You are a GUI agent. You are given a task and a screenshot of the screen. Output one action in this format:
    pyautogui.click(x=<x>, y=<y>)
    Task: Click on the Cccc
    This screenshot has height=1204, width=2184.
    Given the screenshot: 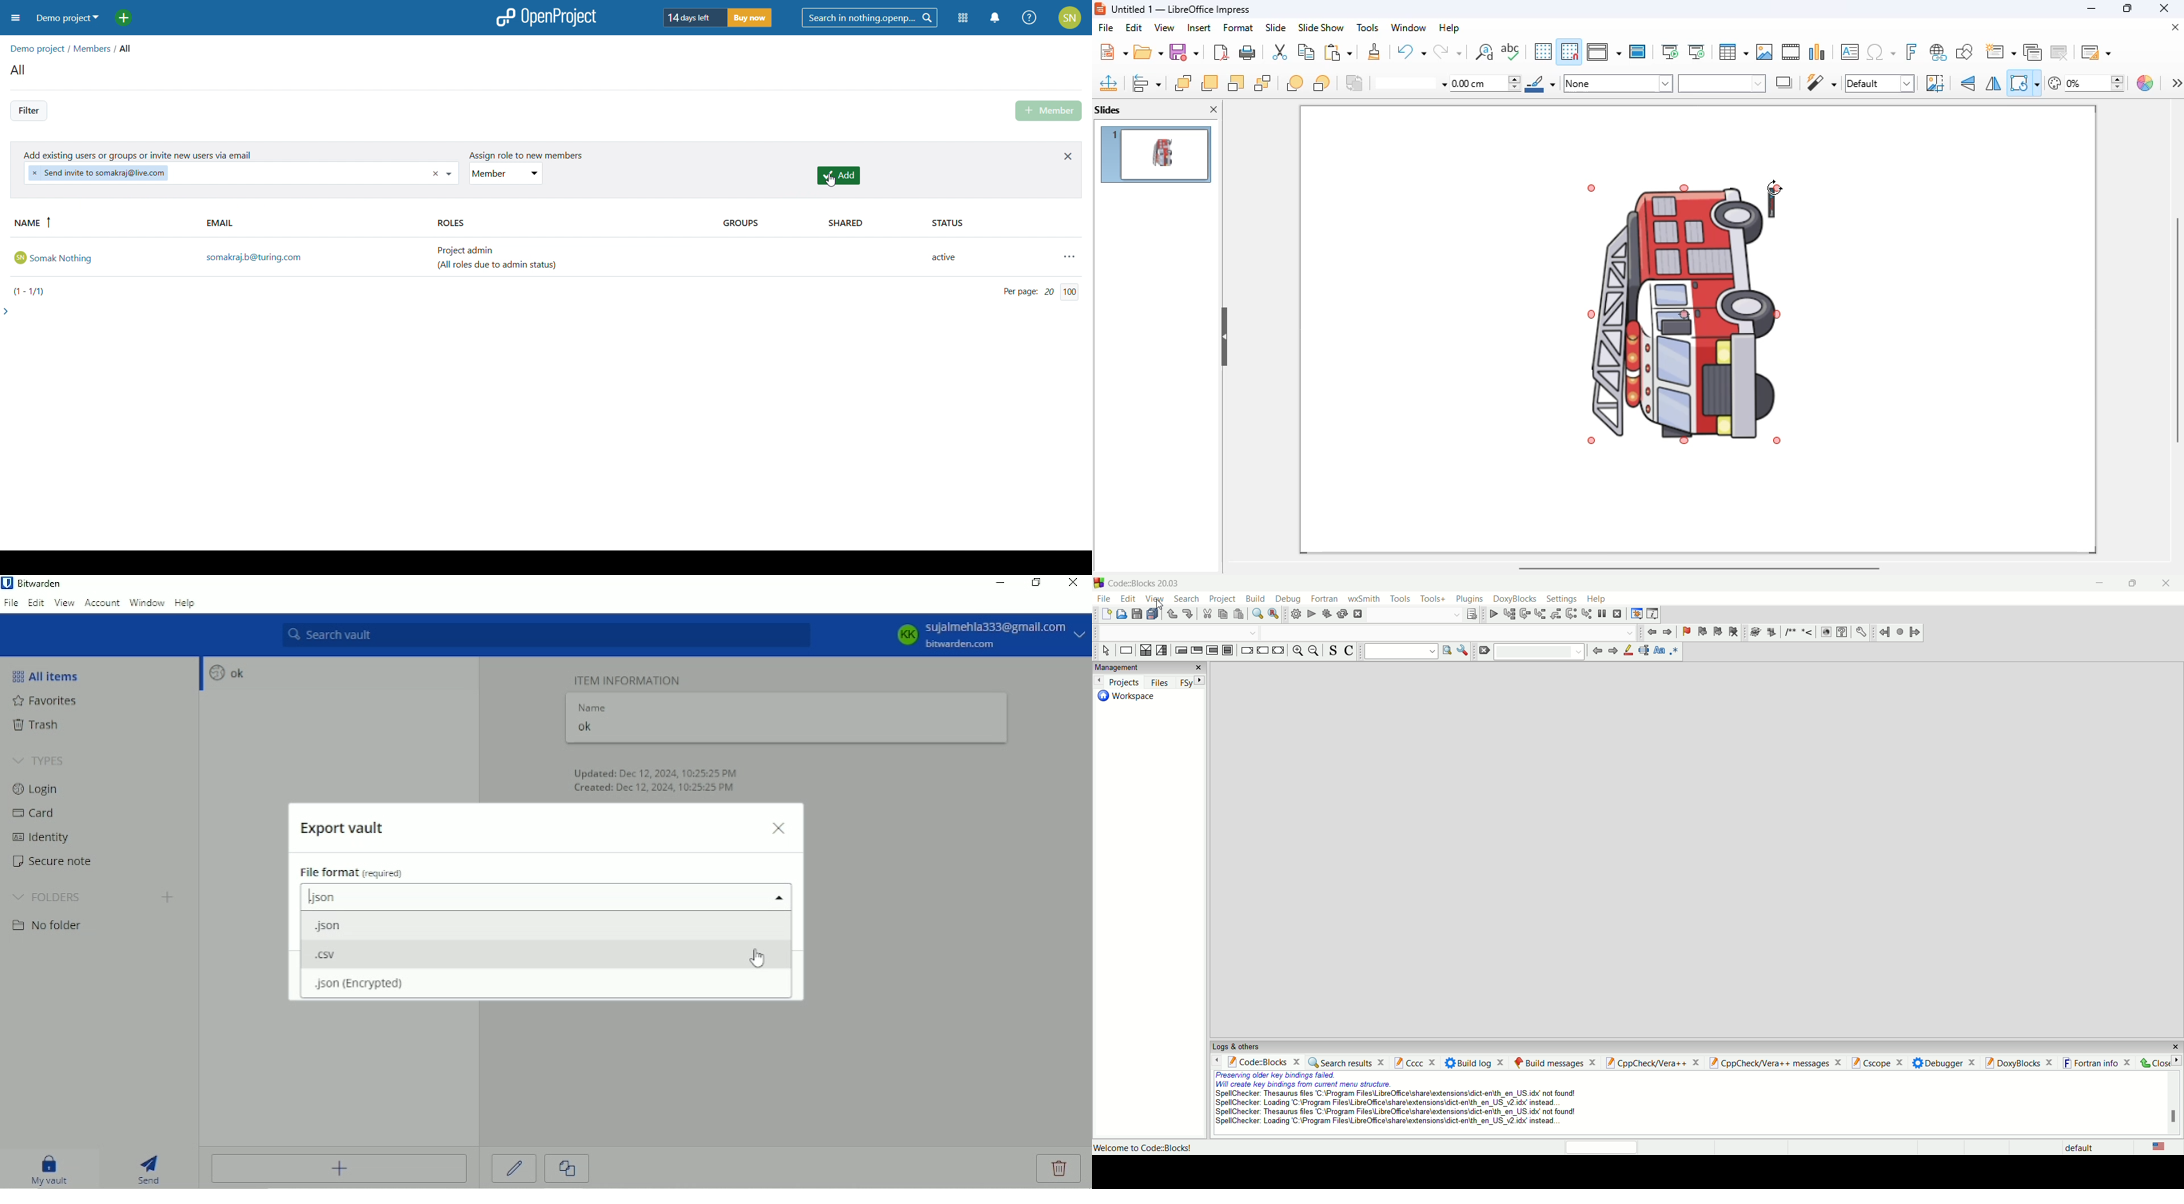 What is the action you would take?
    pyautogui.click(x=1416, y=1062)
    